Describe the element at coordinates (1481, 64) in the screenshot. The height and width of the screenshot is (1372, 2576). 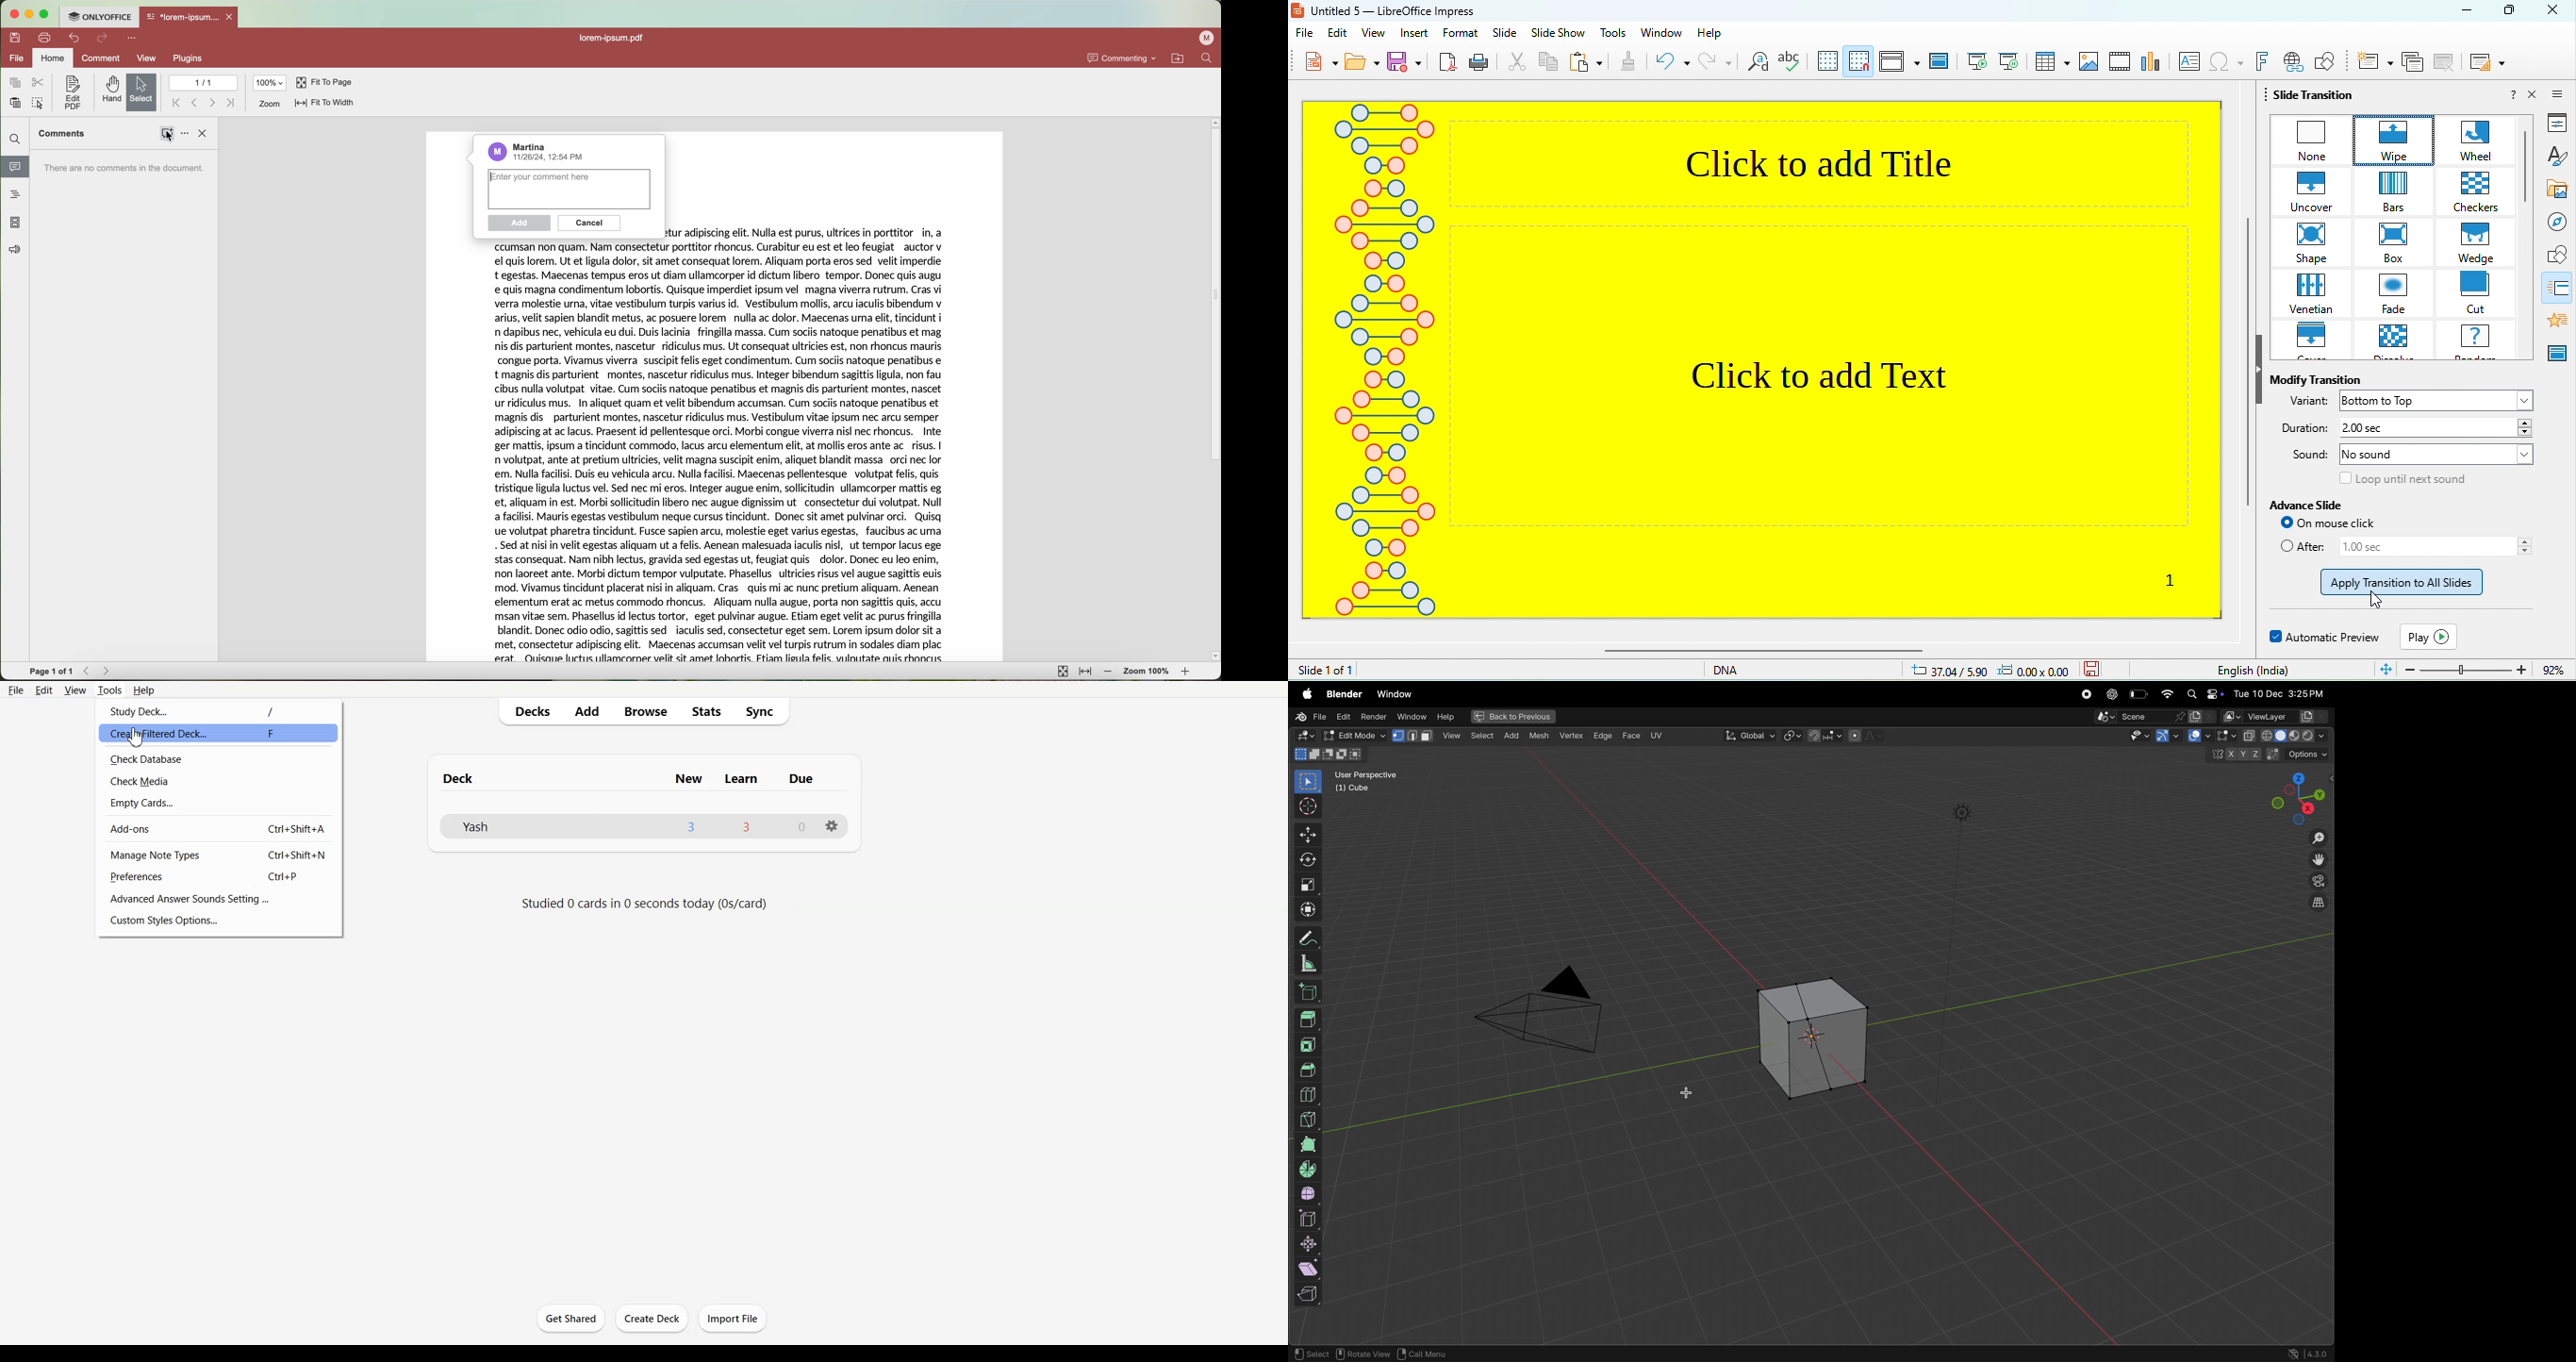
I see `print` at that location.